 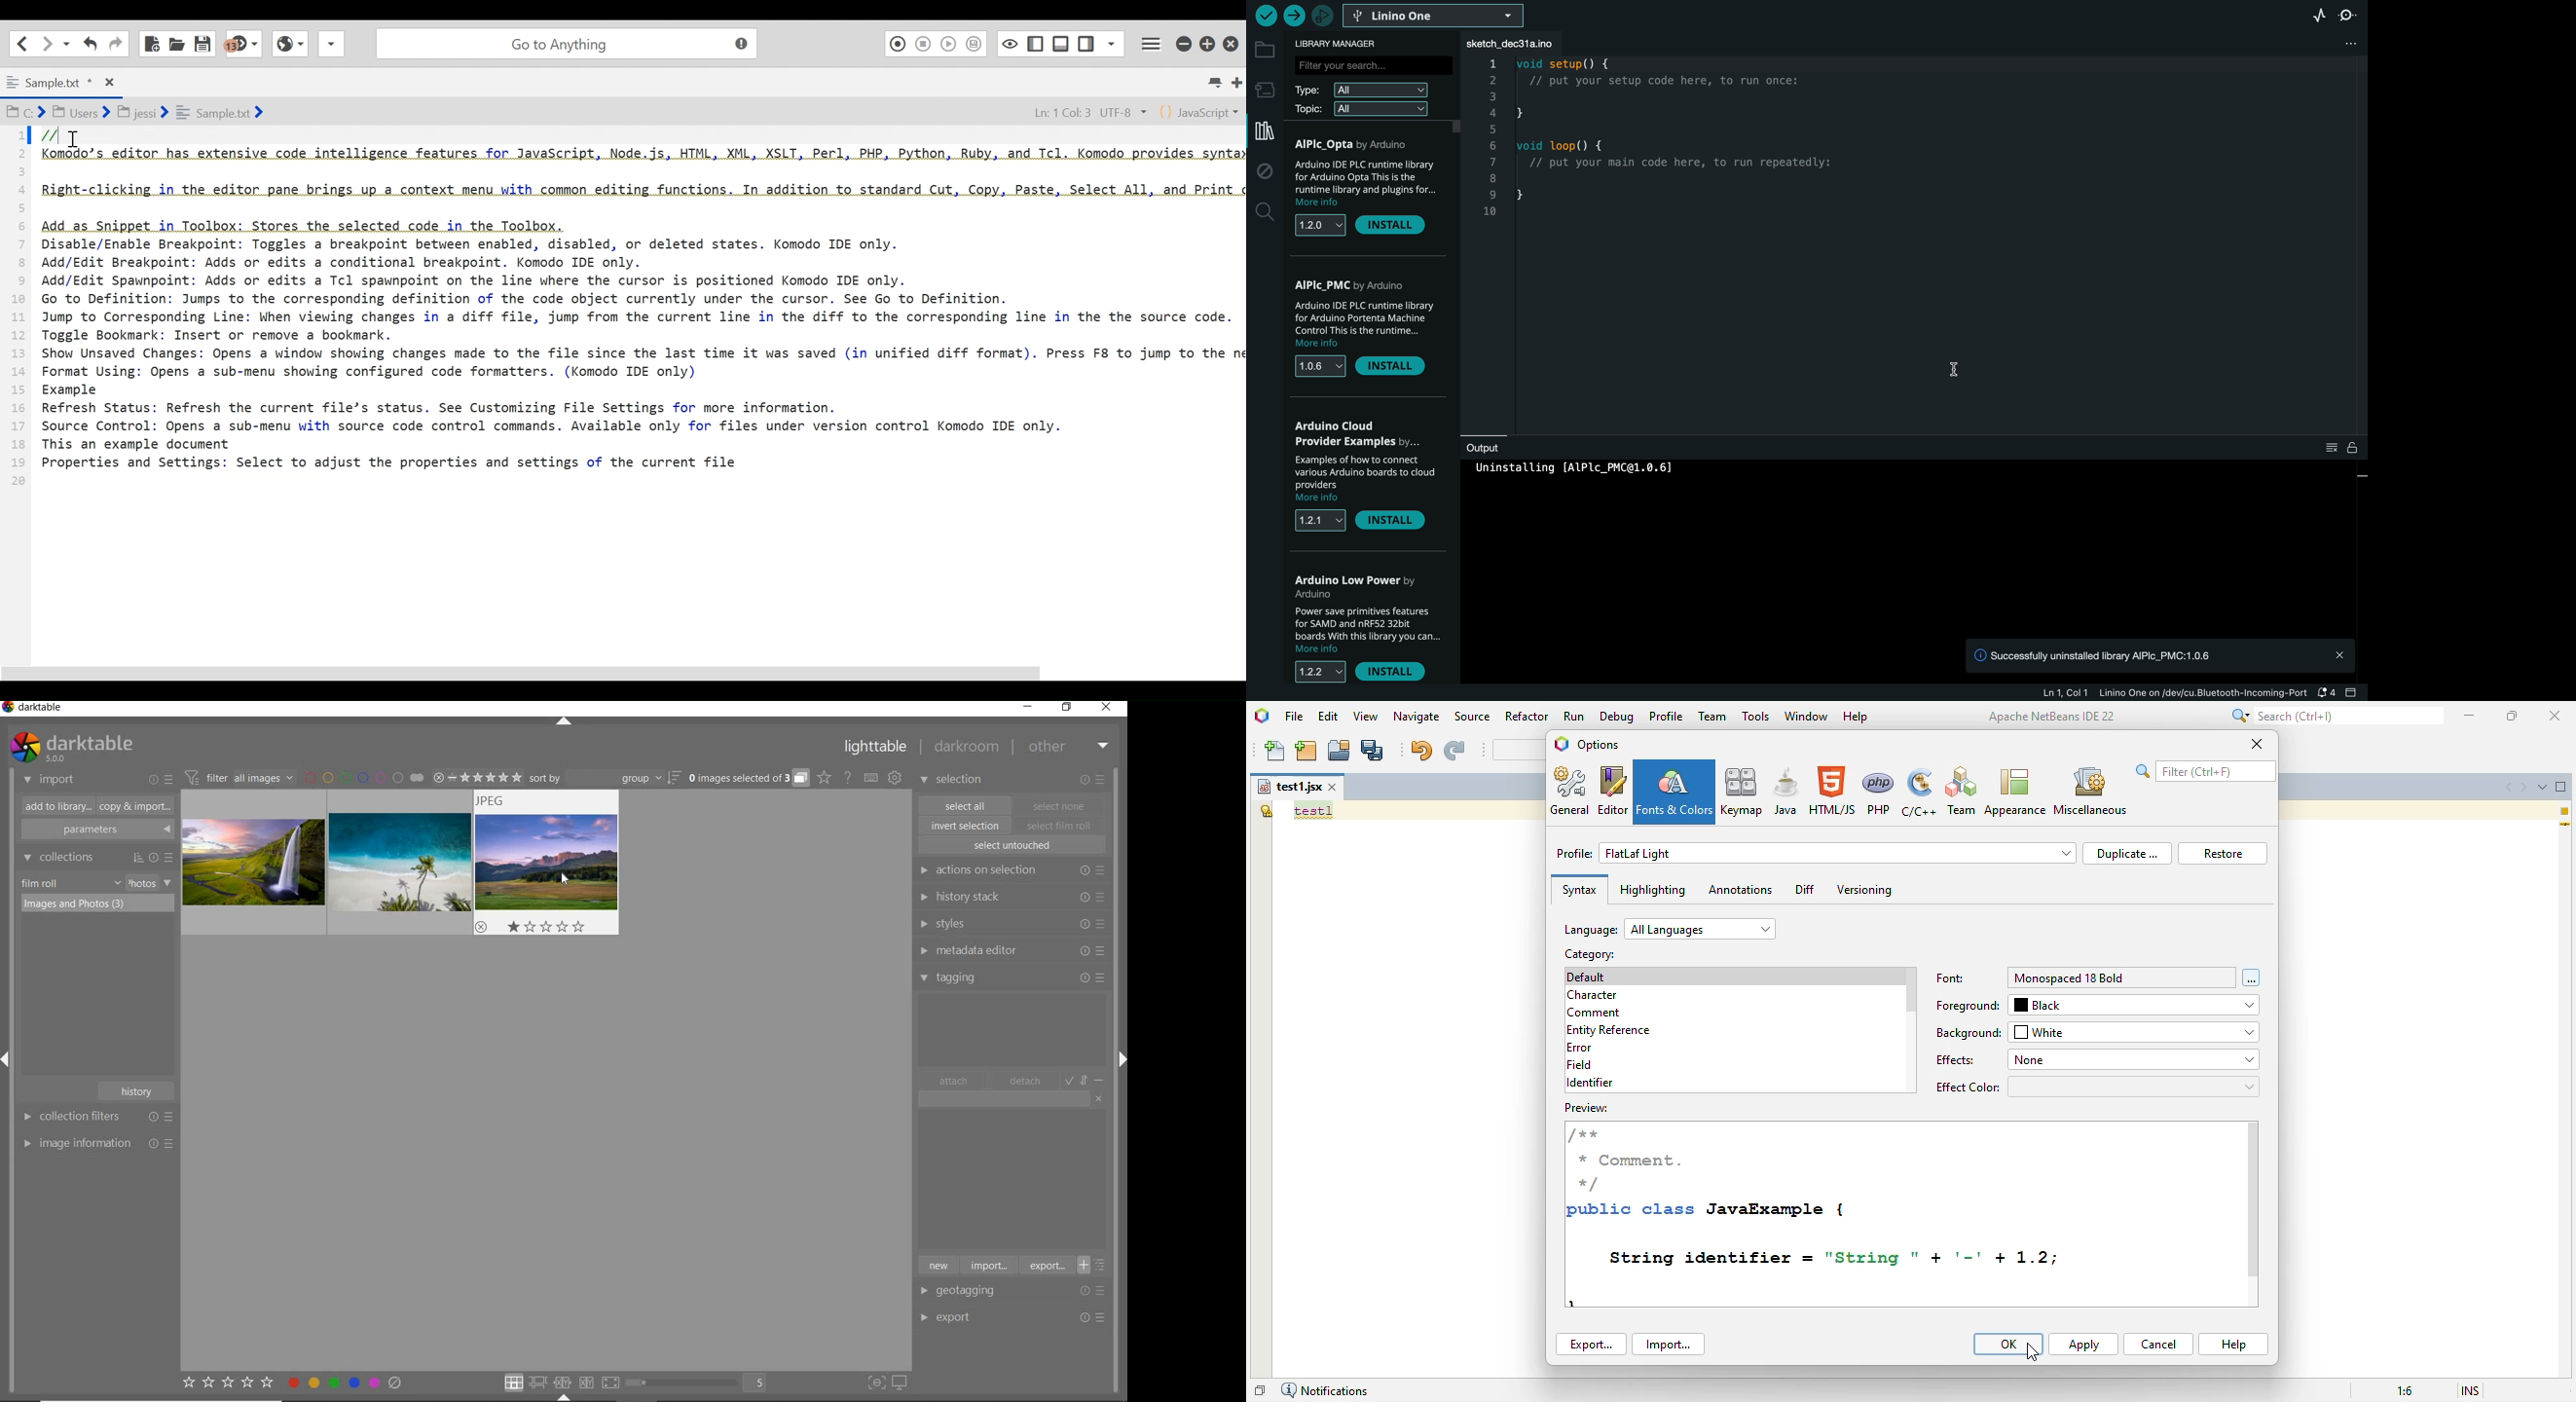 What do you see at coordinates (96, 1116) in the screenshot?
I see `collection filters` at bounding box center [96, 1116].